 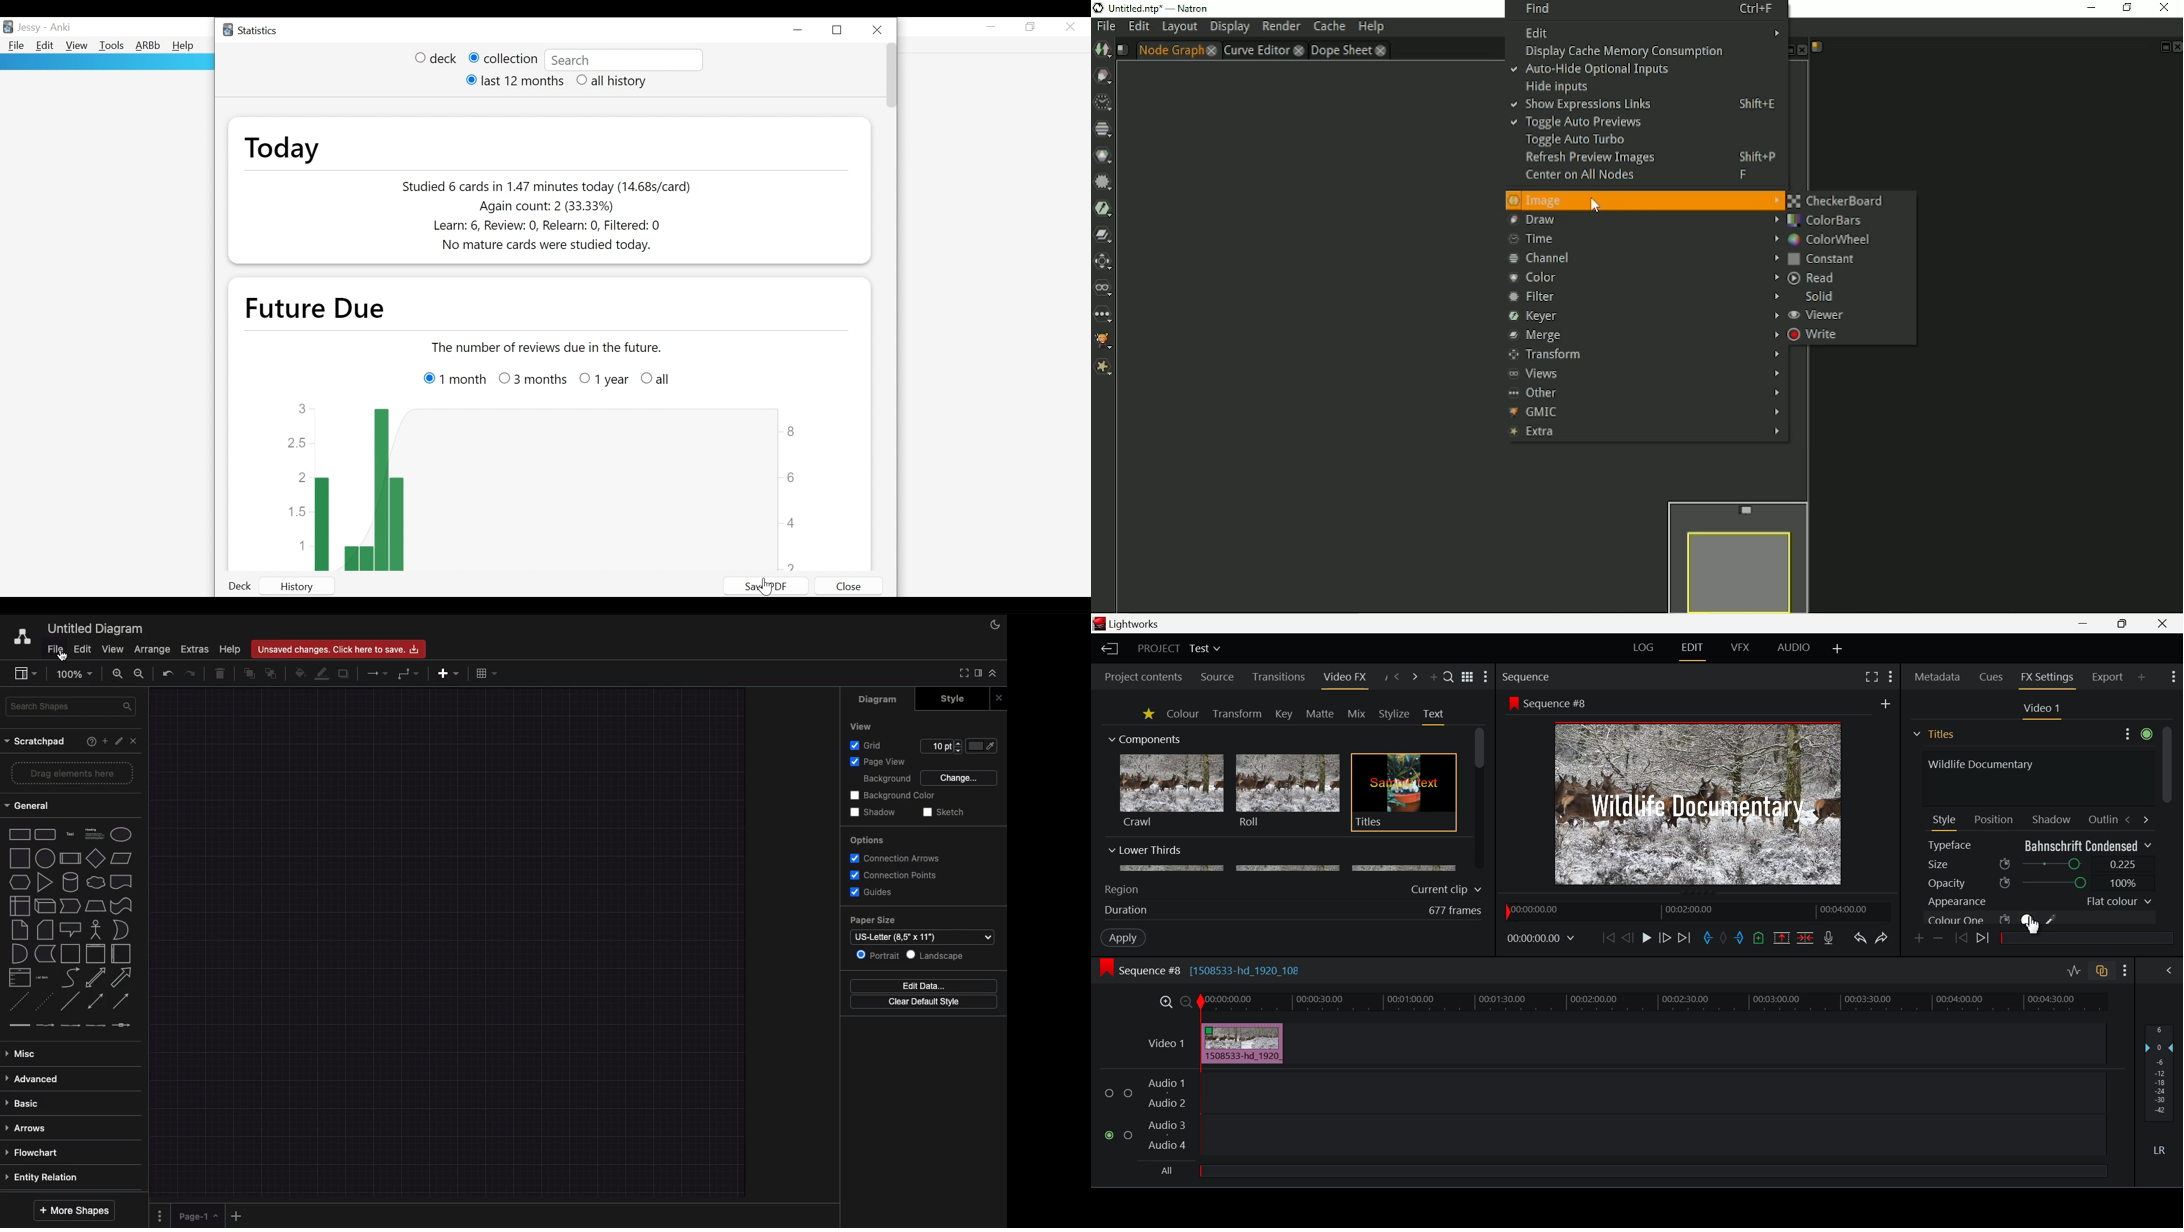 I want to click on Duration, so click(x=1127, y=911).